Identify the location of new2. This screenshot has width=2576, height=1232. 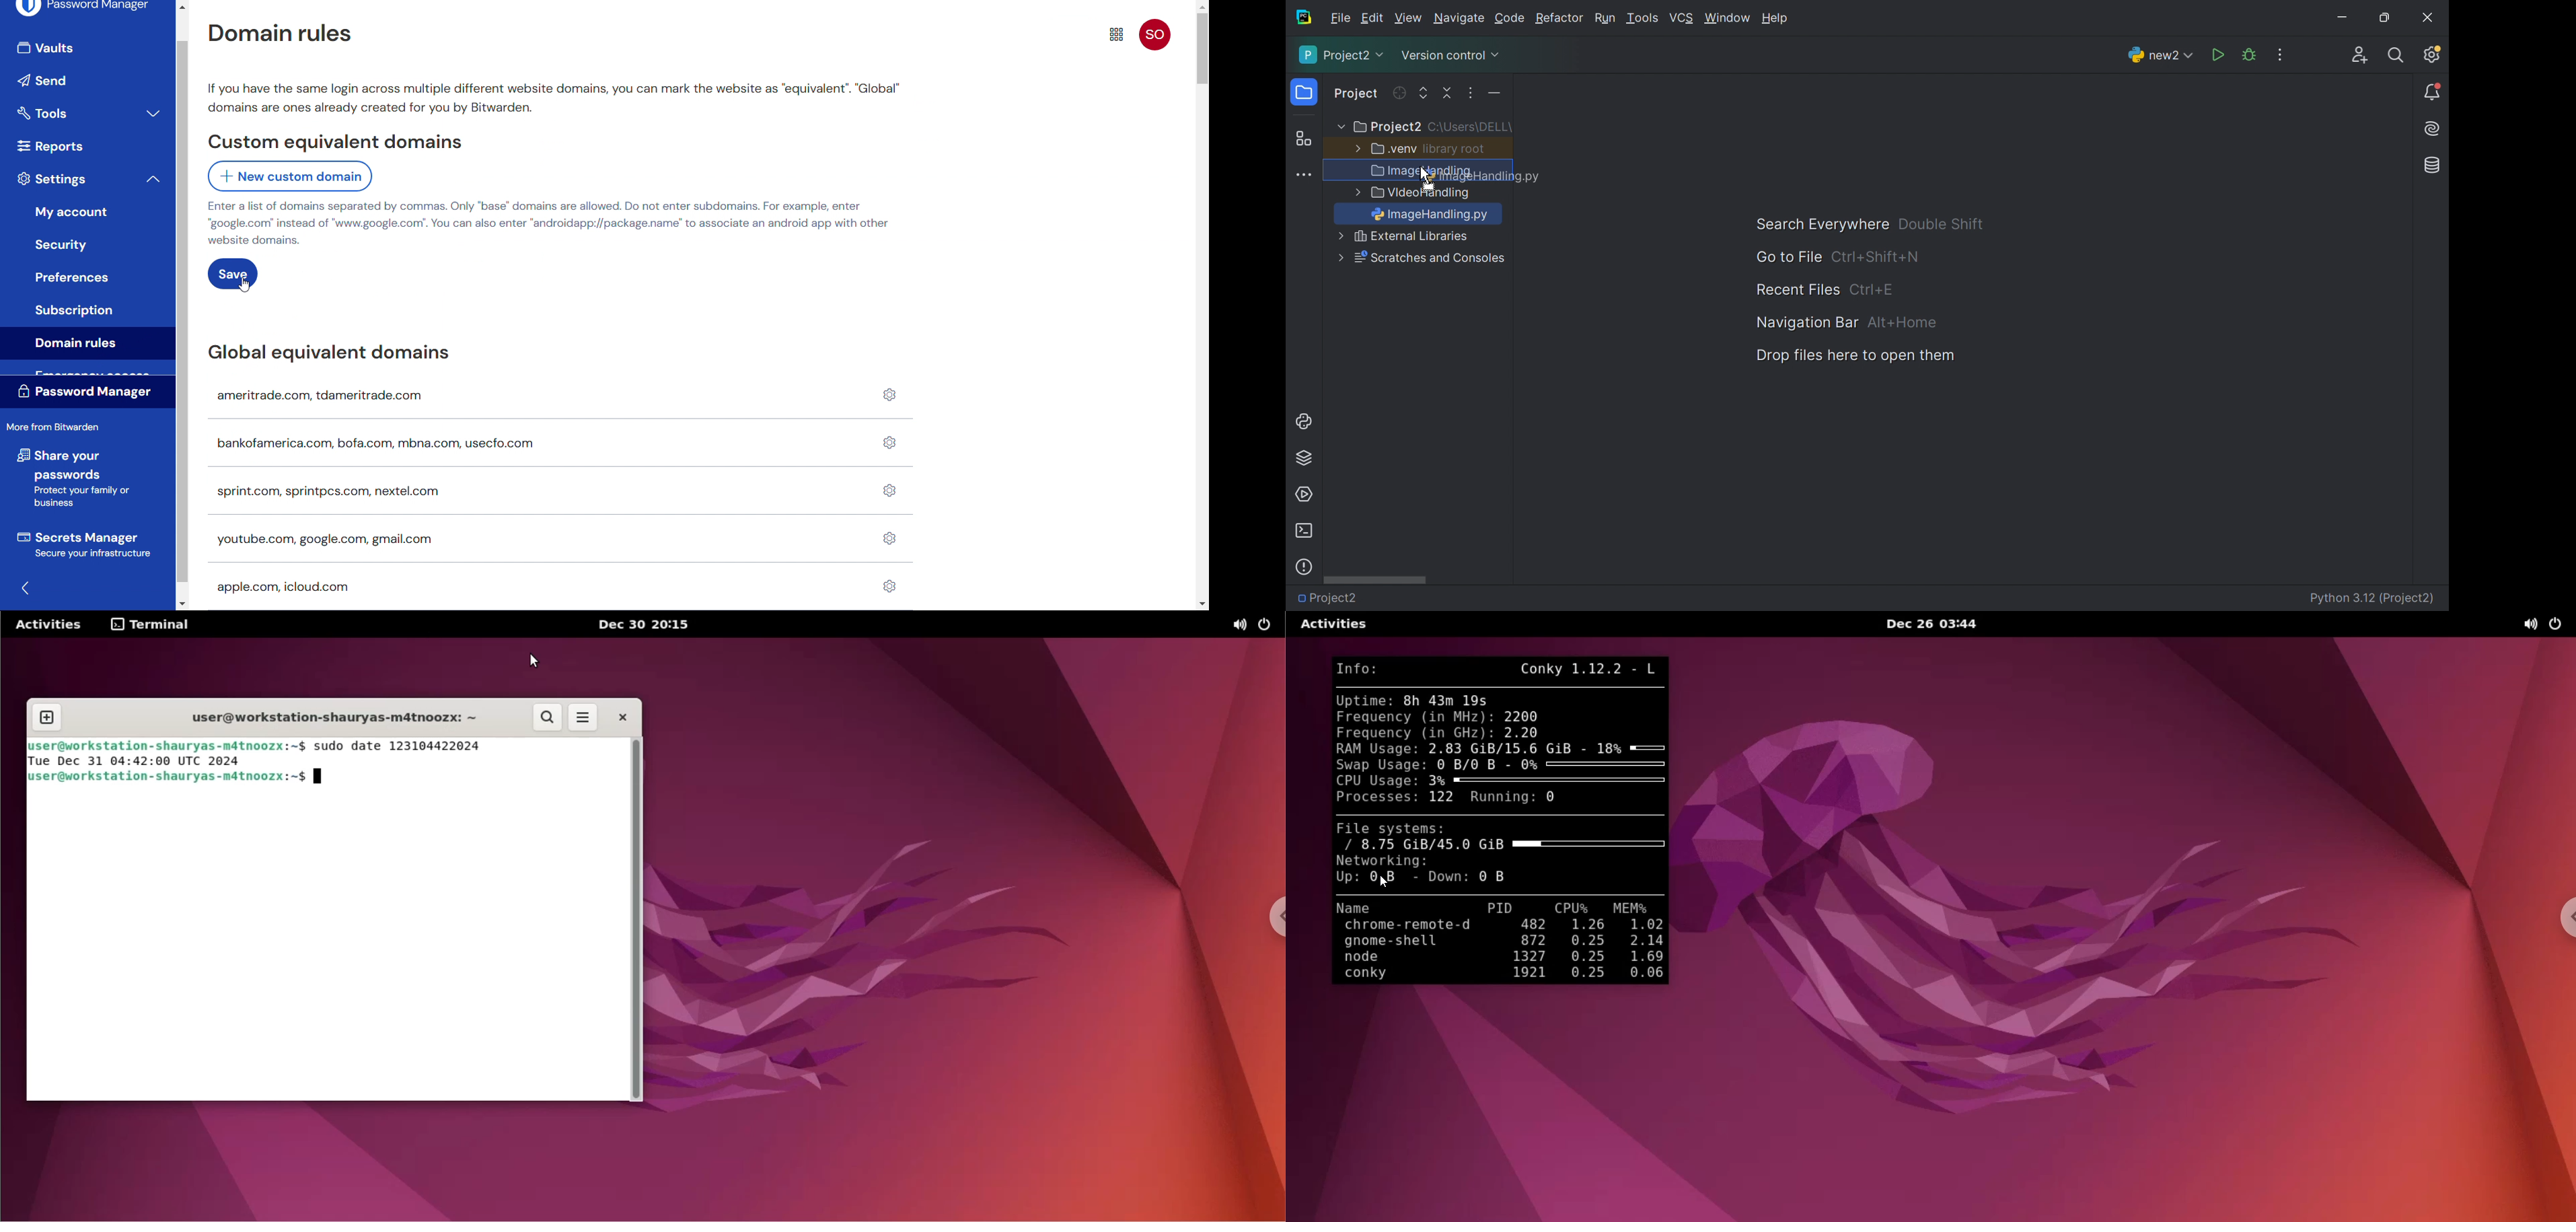
(2161, 58).